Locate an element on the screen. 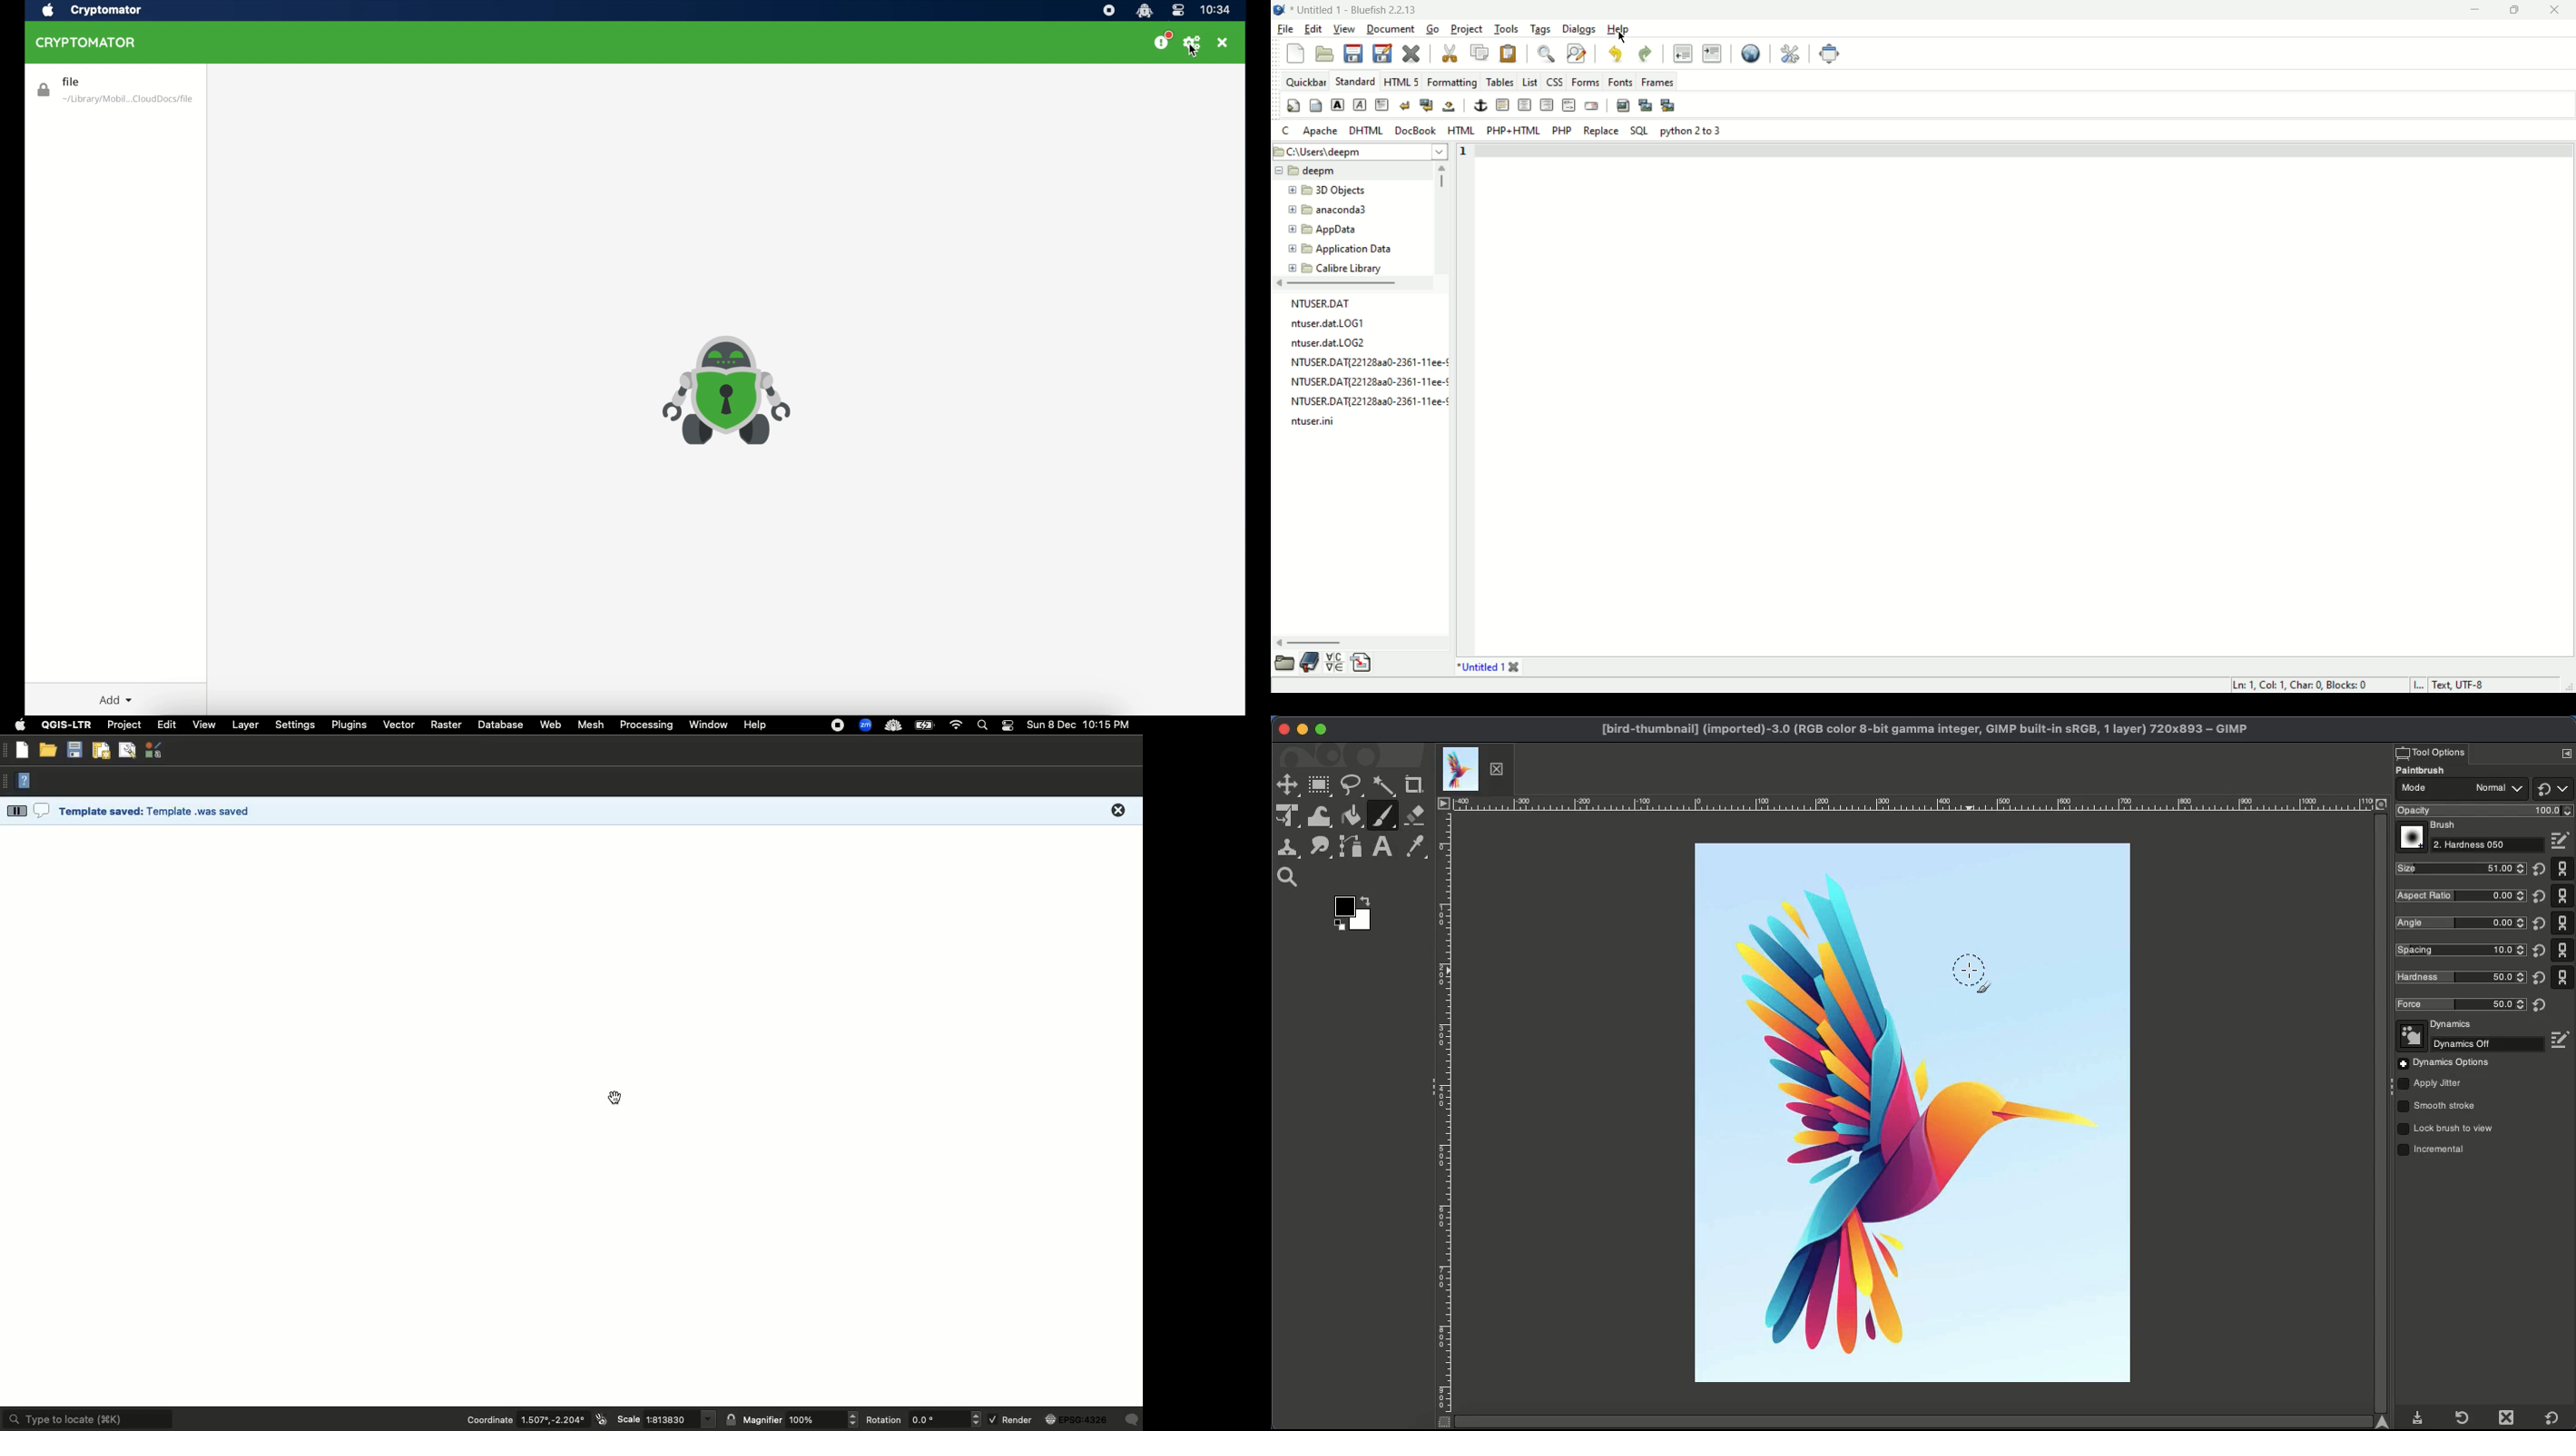 The height and width of the screenshot is (1456, 2576).  is located at coordinates (3059, 933).